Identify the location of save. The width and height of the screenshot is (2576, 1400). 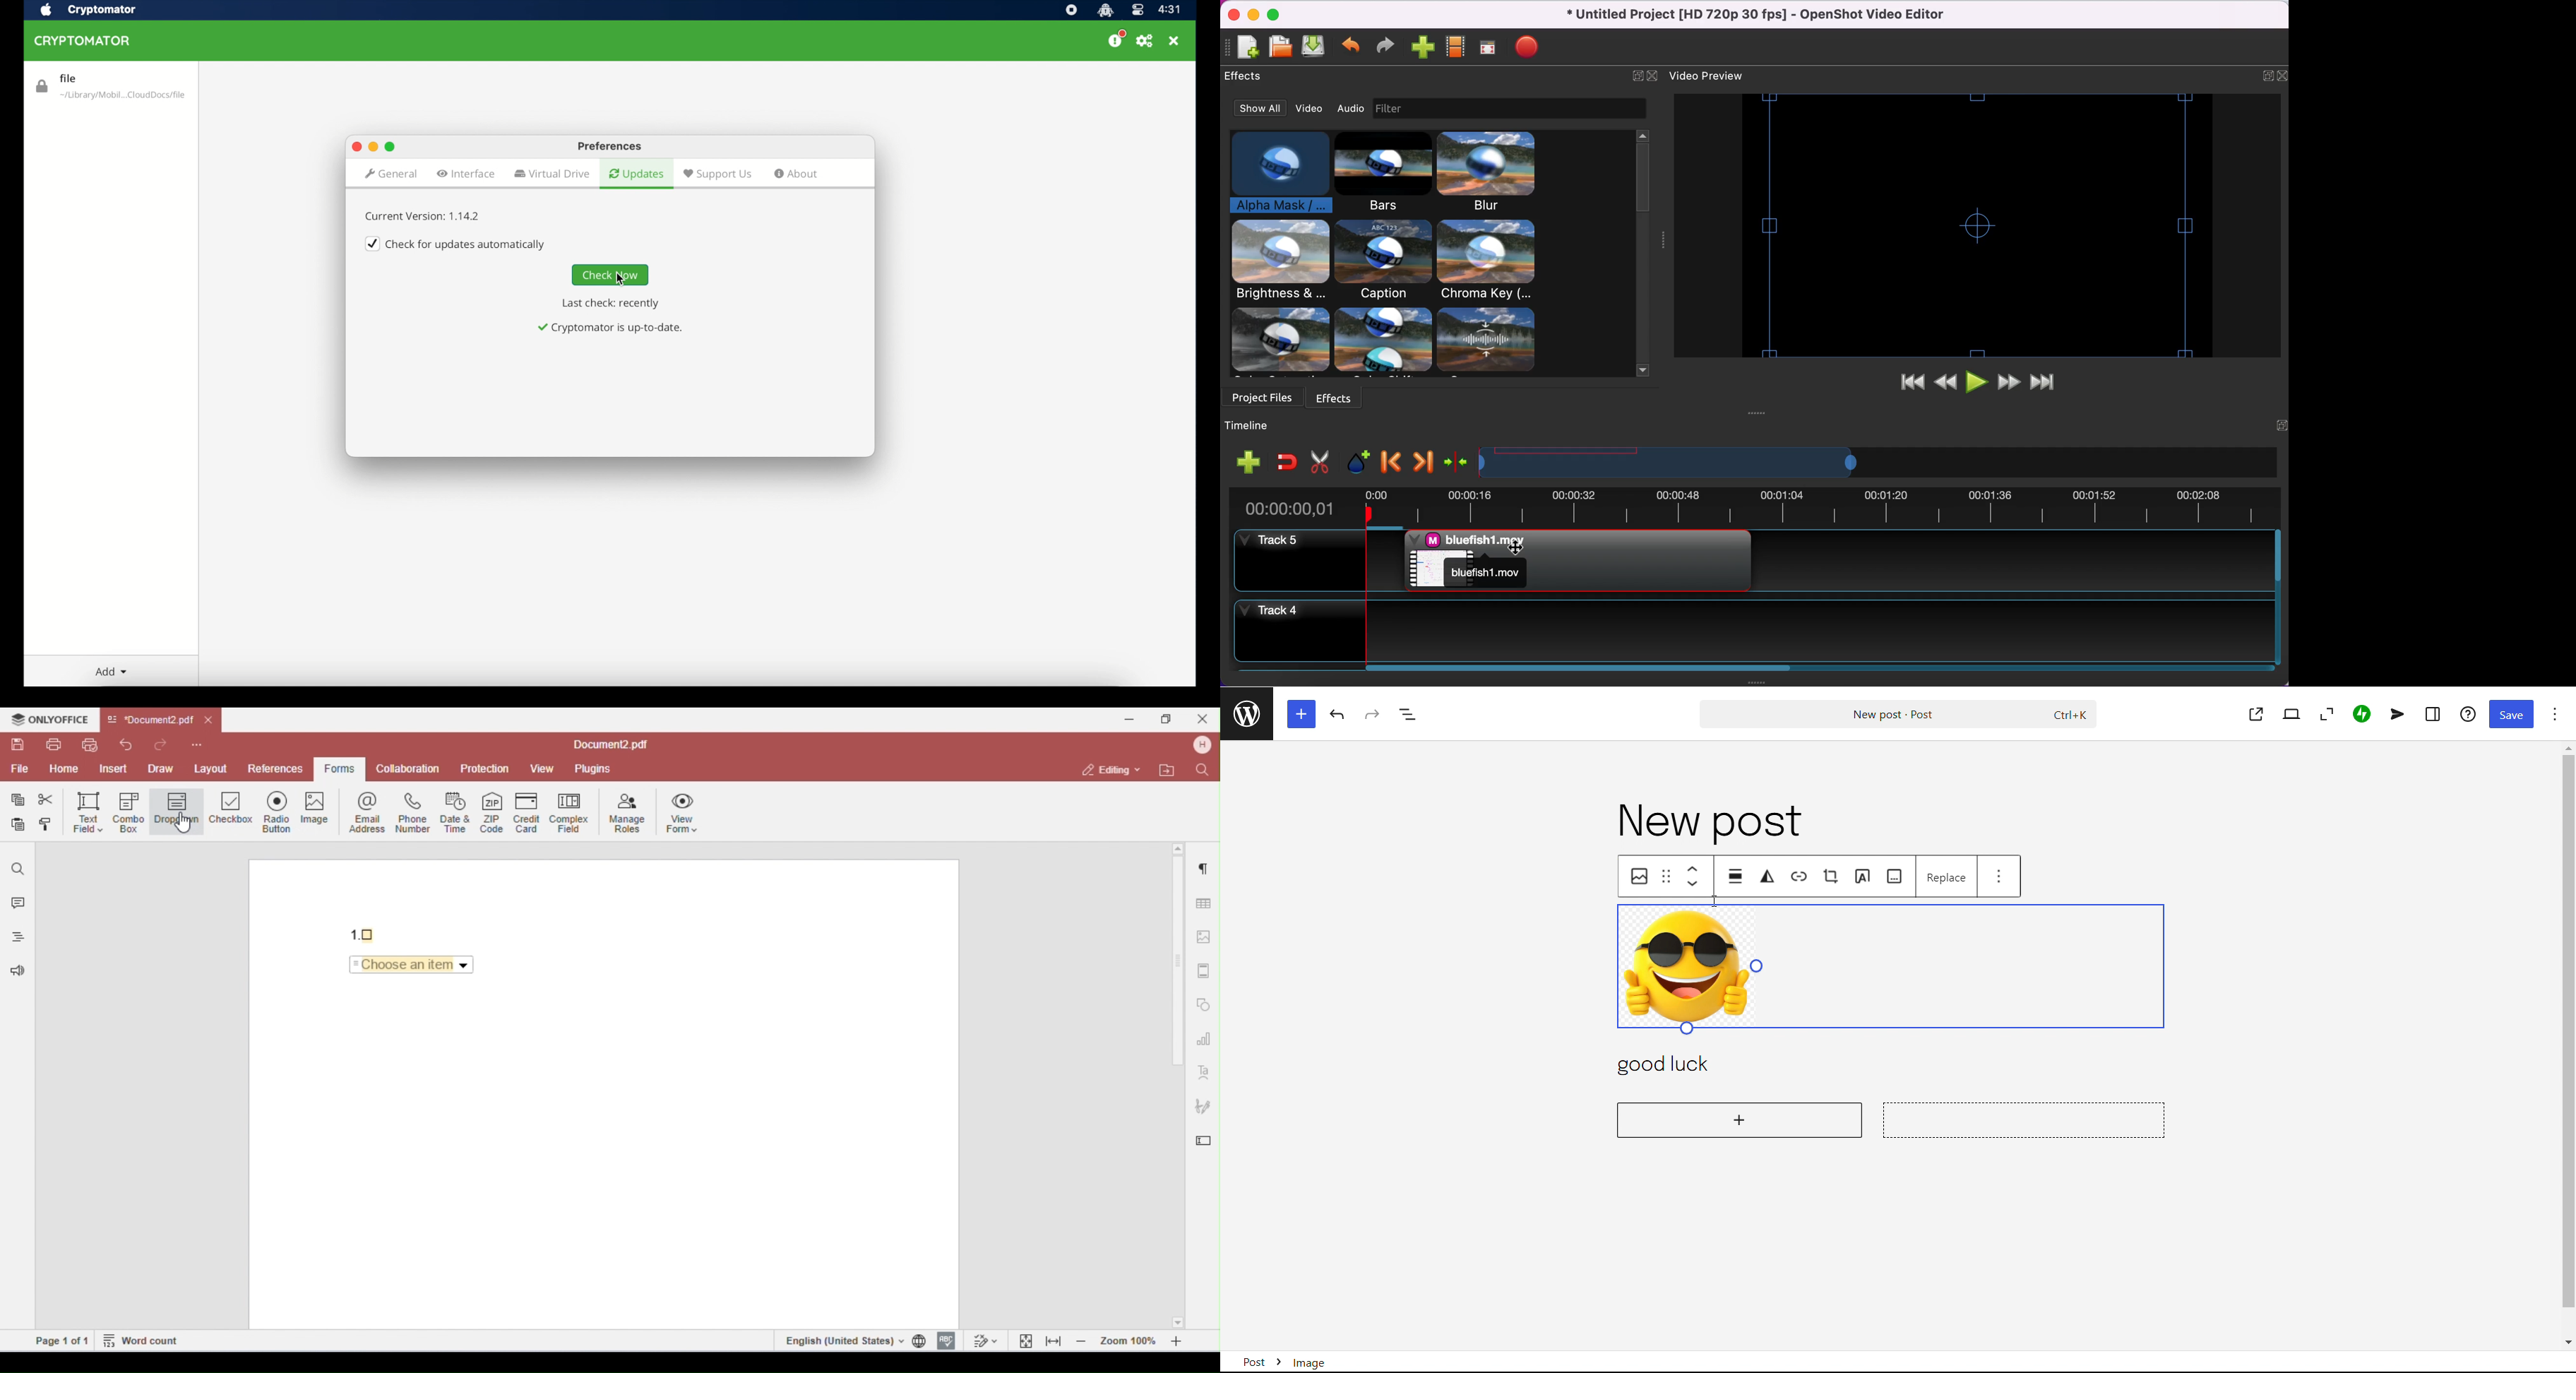
(2511, 715).